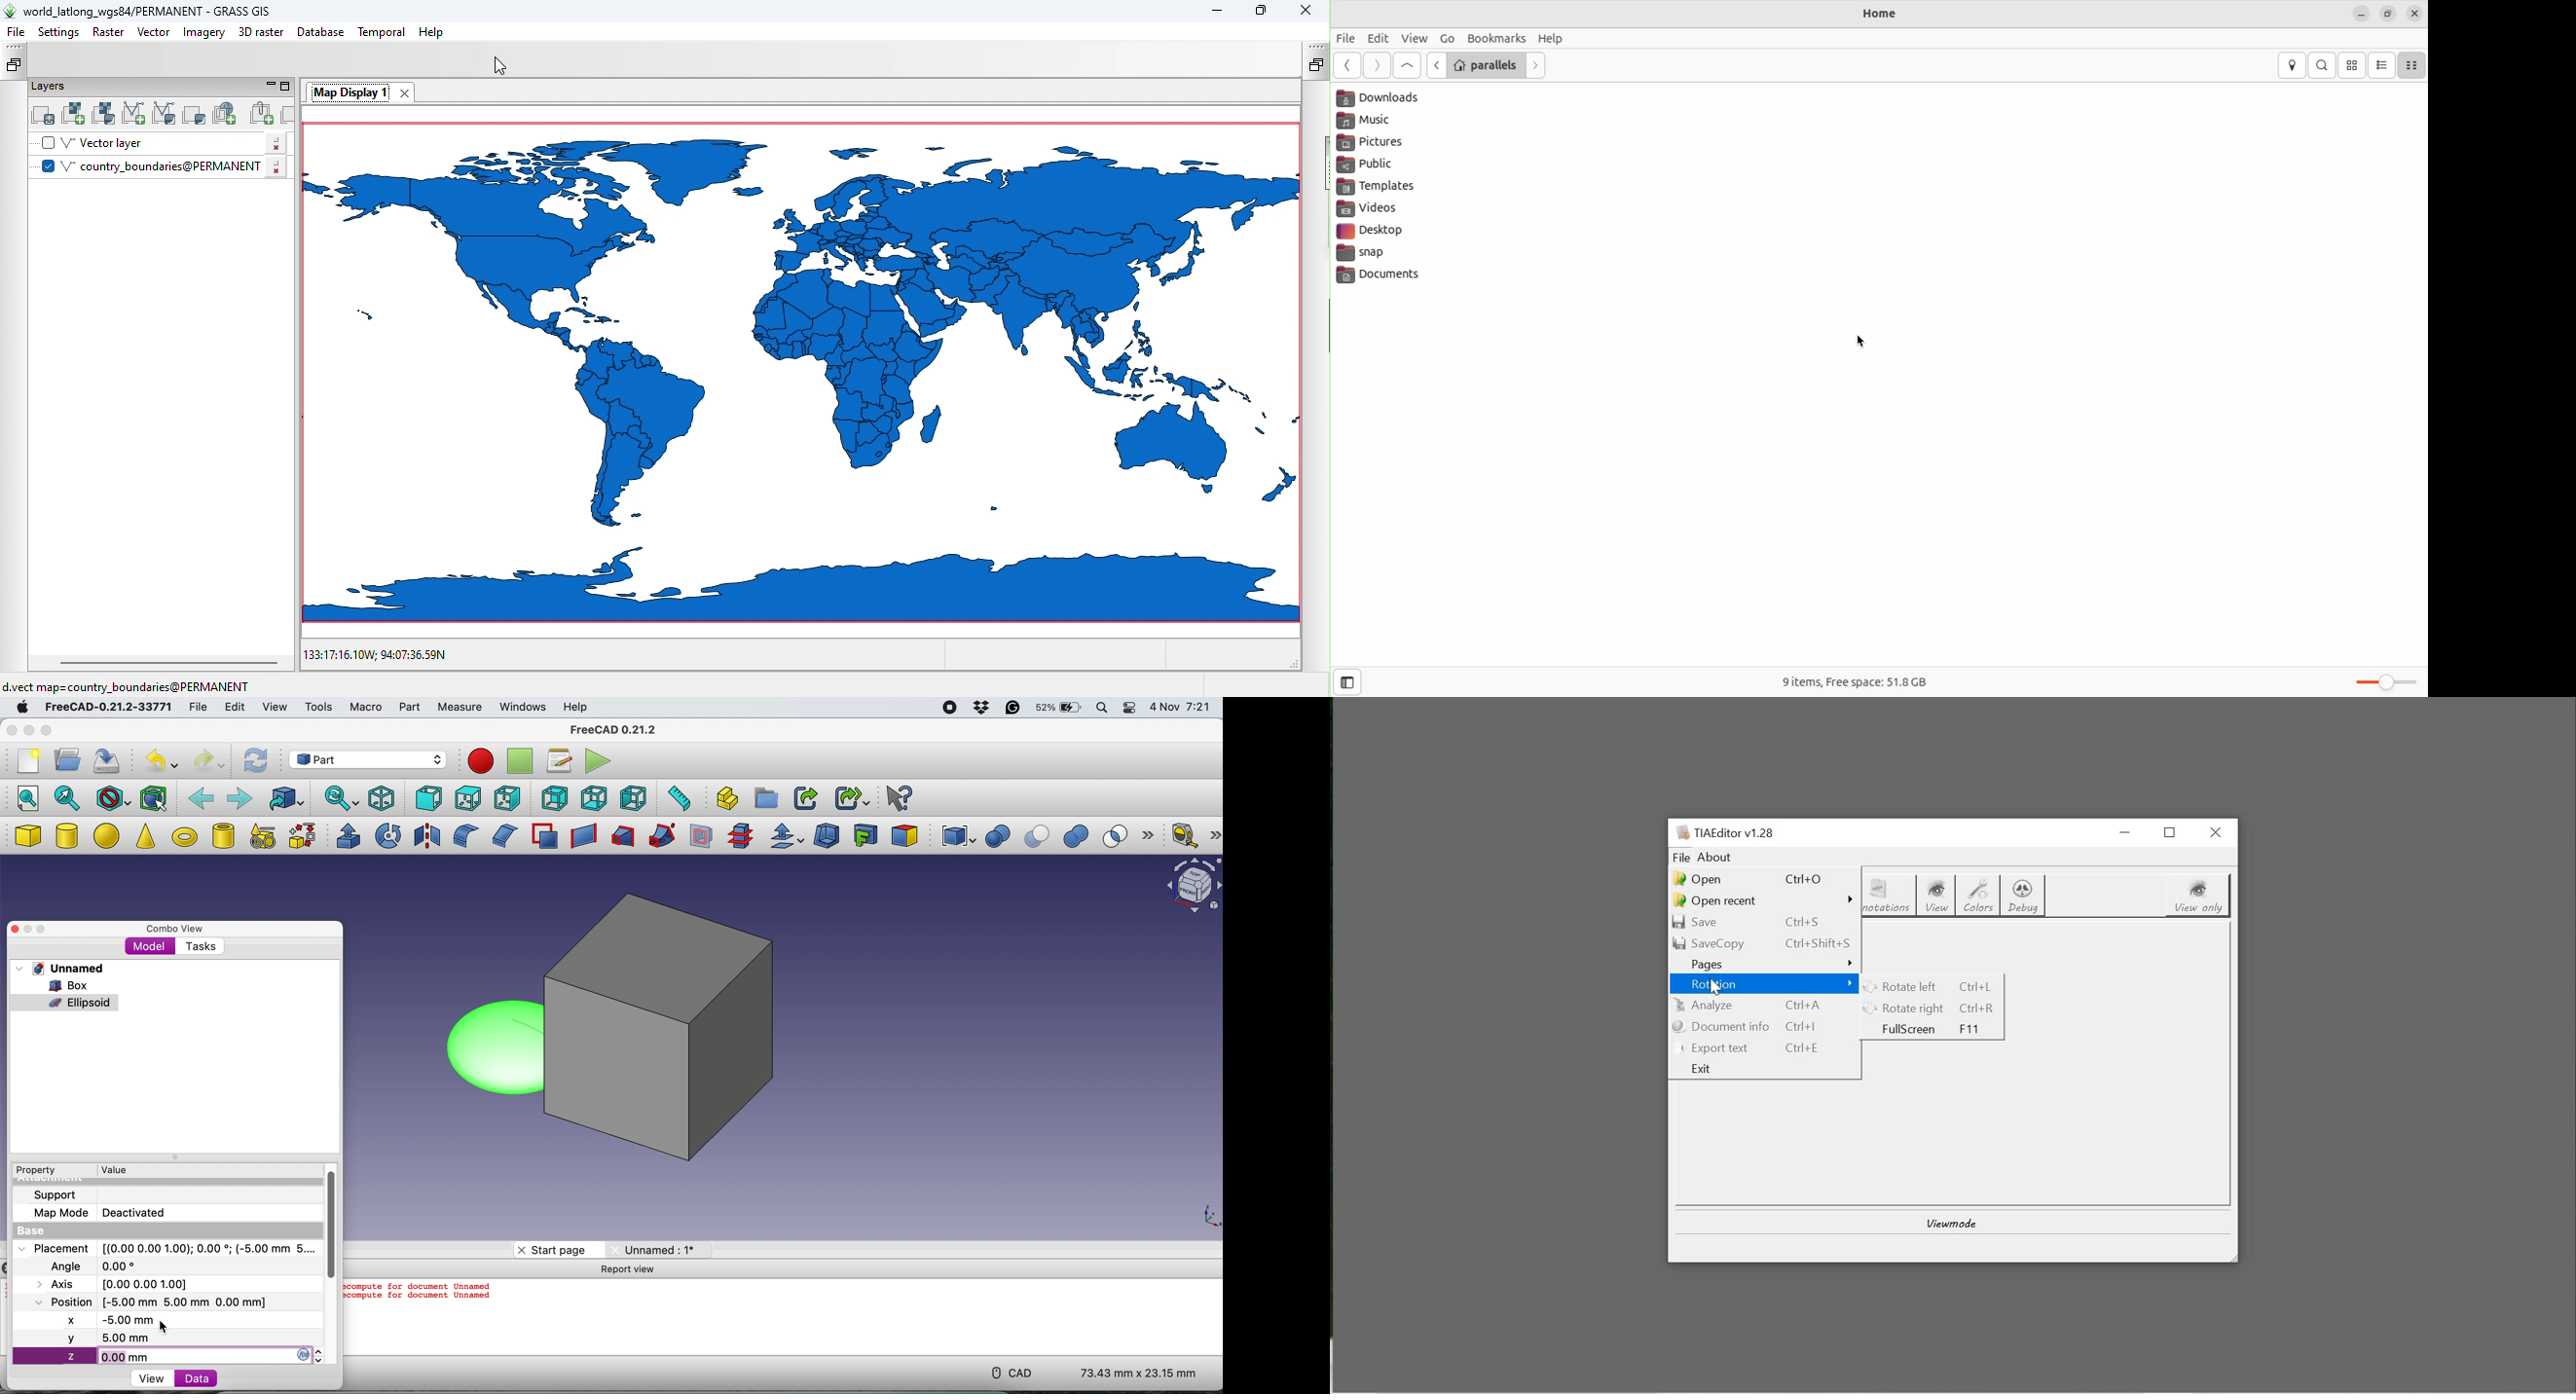  Describe the element at coordinates (10, 731) in the screenshot. I see `close` at that location.